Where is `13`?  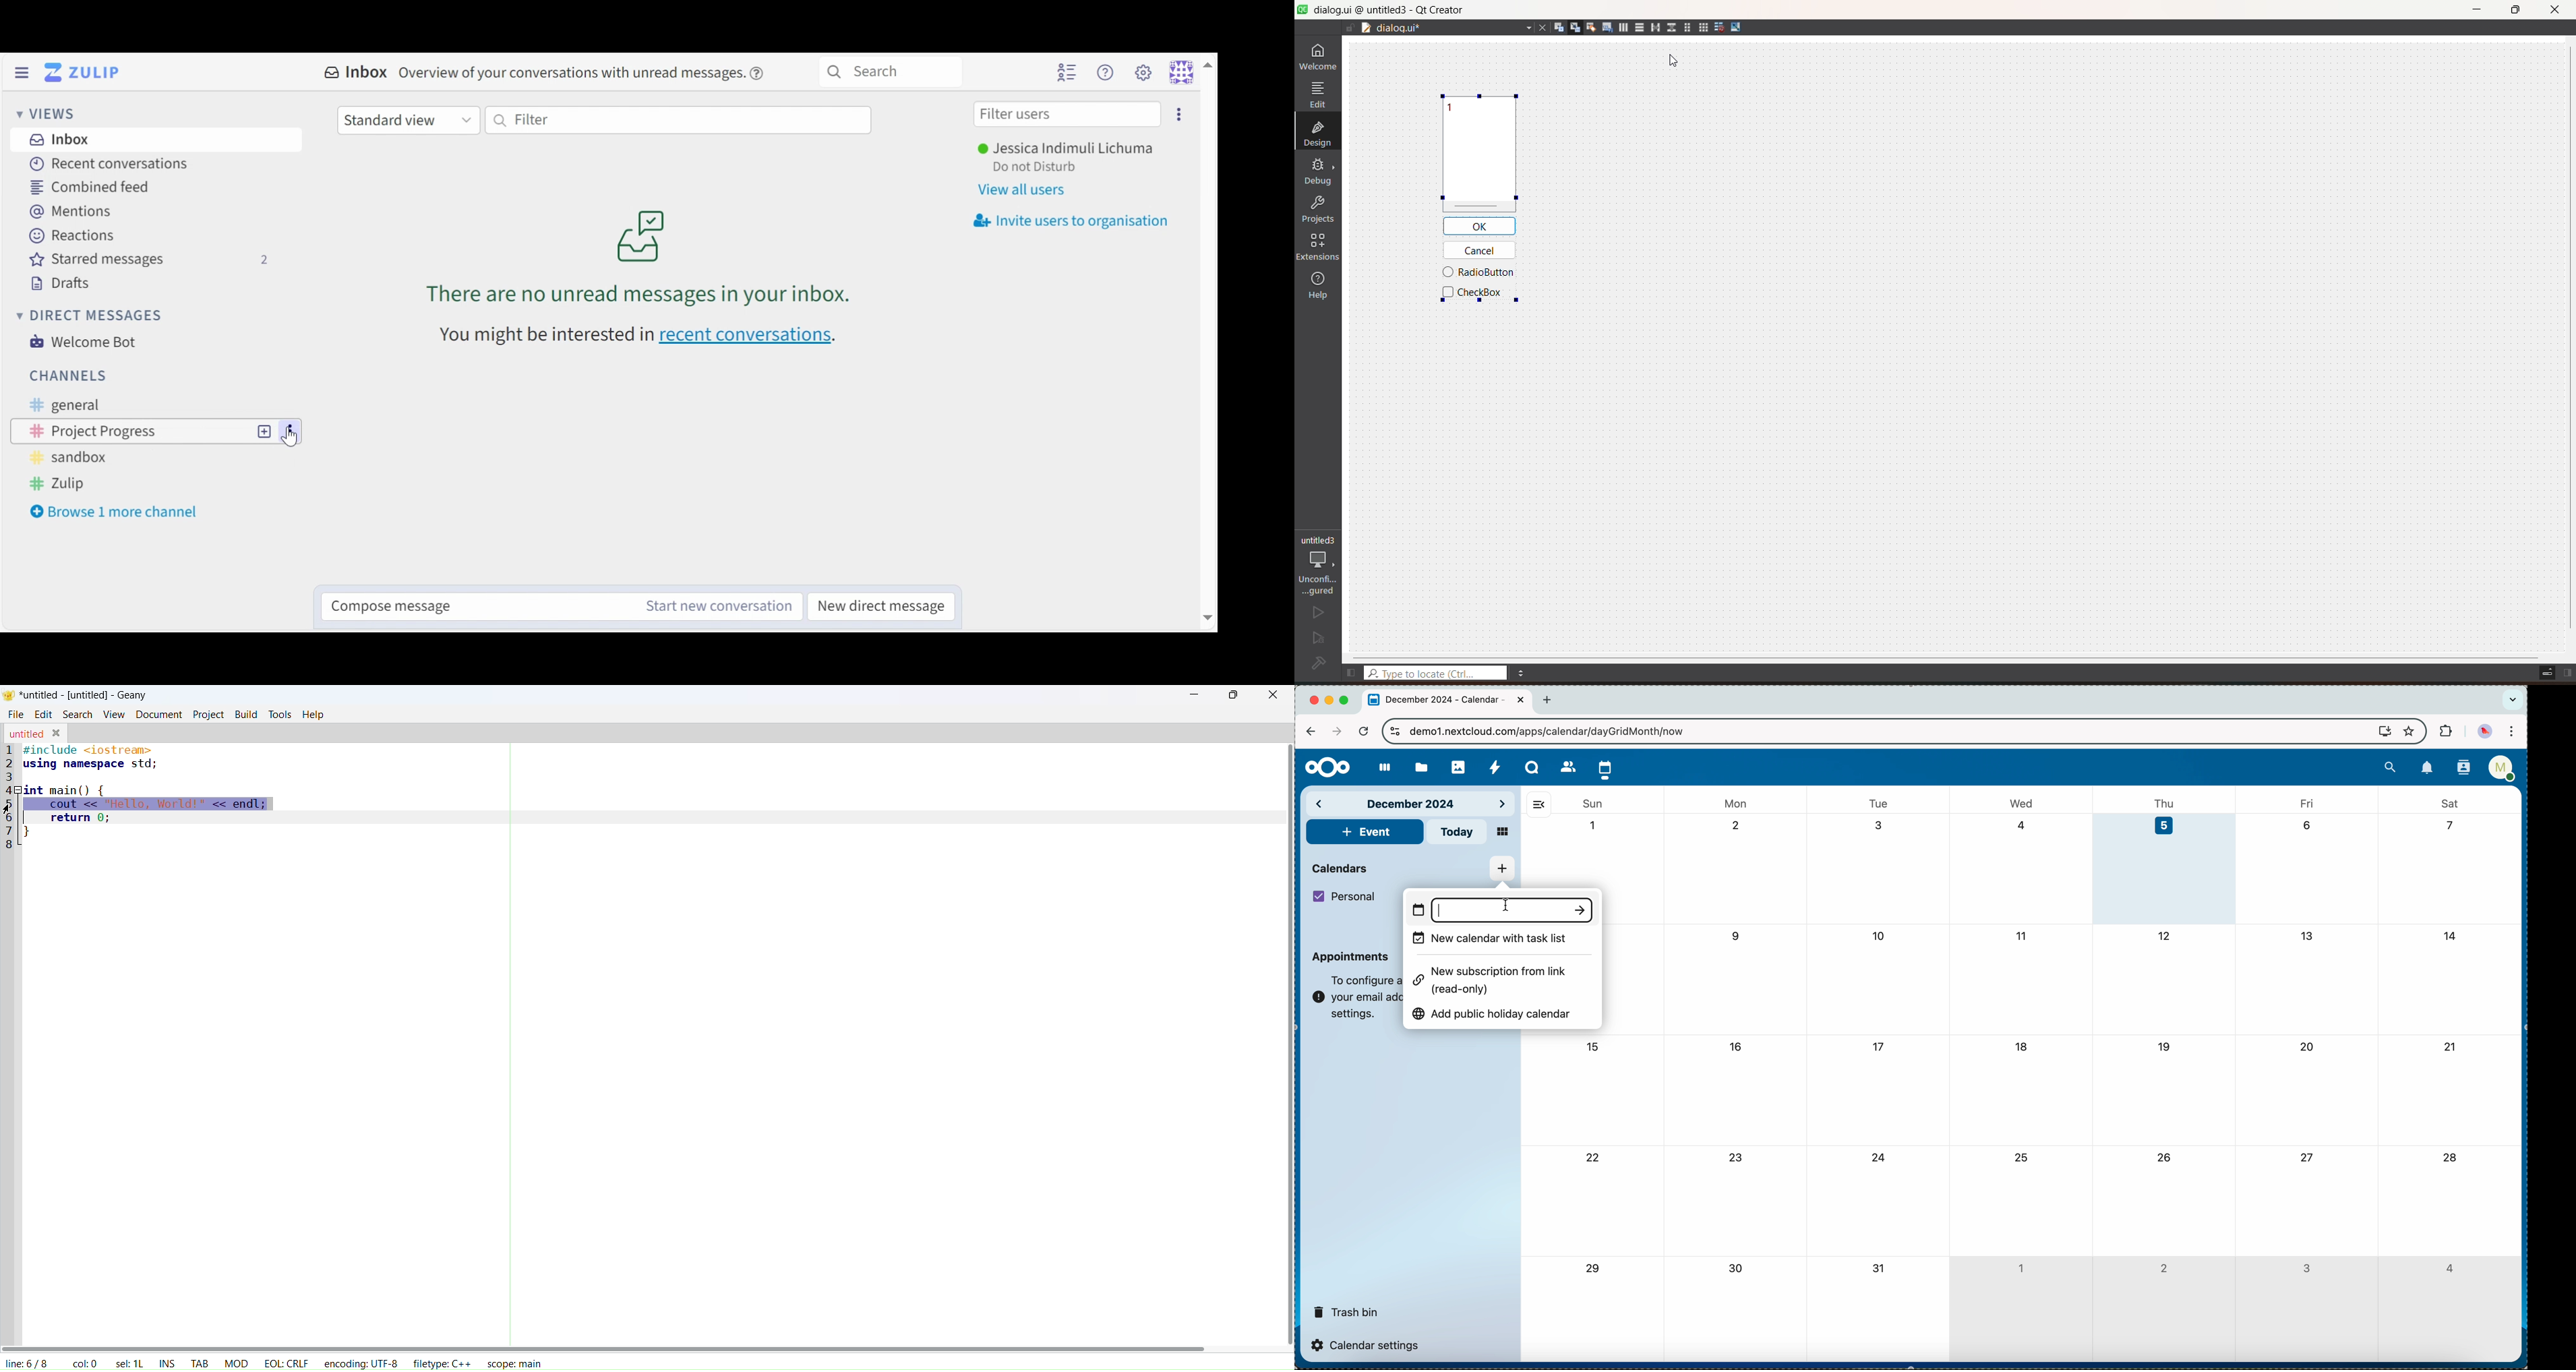
13 is located at coordinates (2307, 935).